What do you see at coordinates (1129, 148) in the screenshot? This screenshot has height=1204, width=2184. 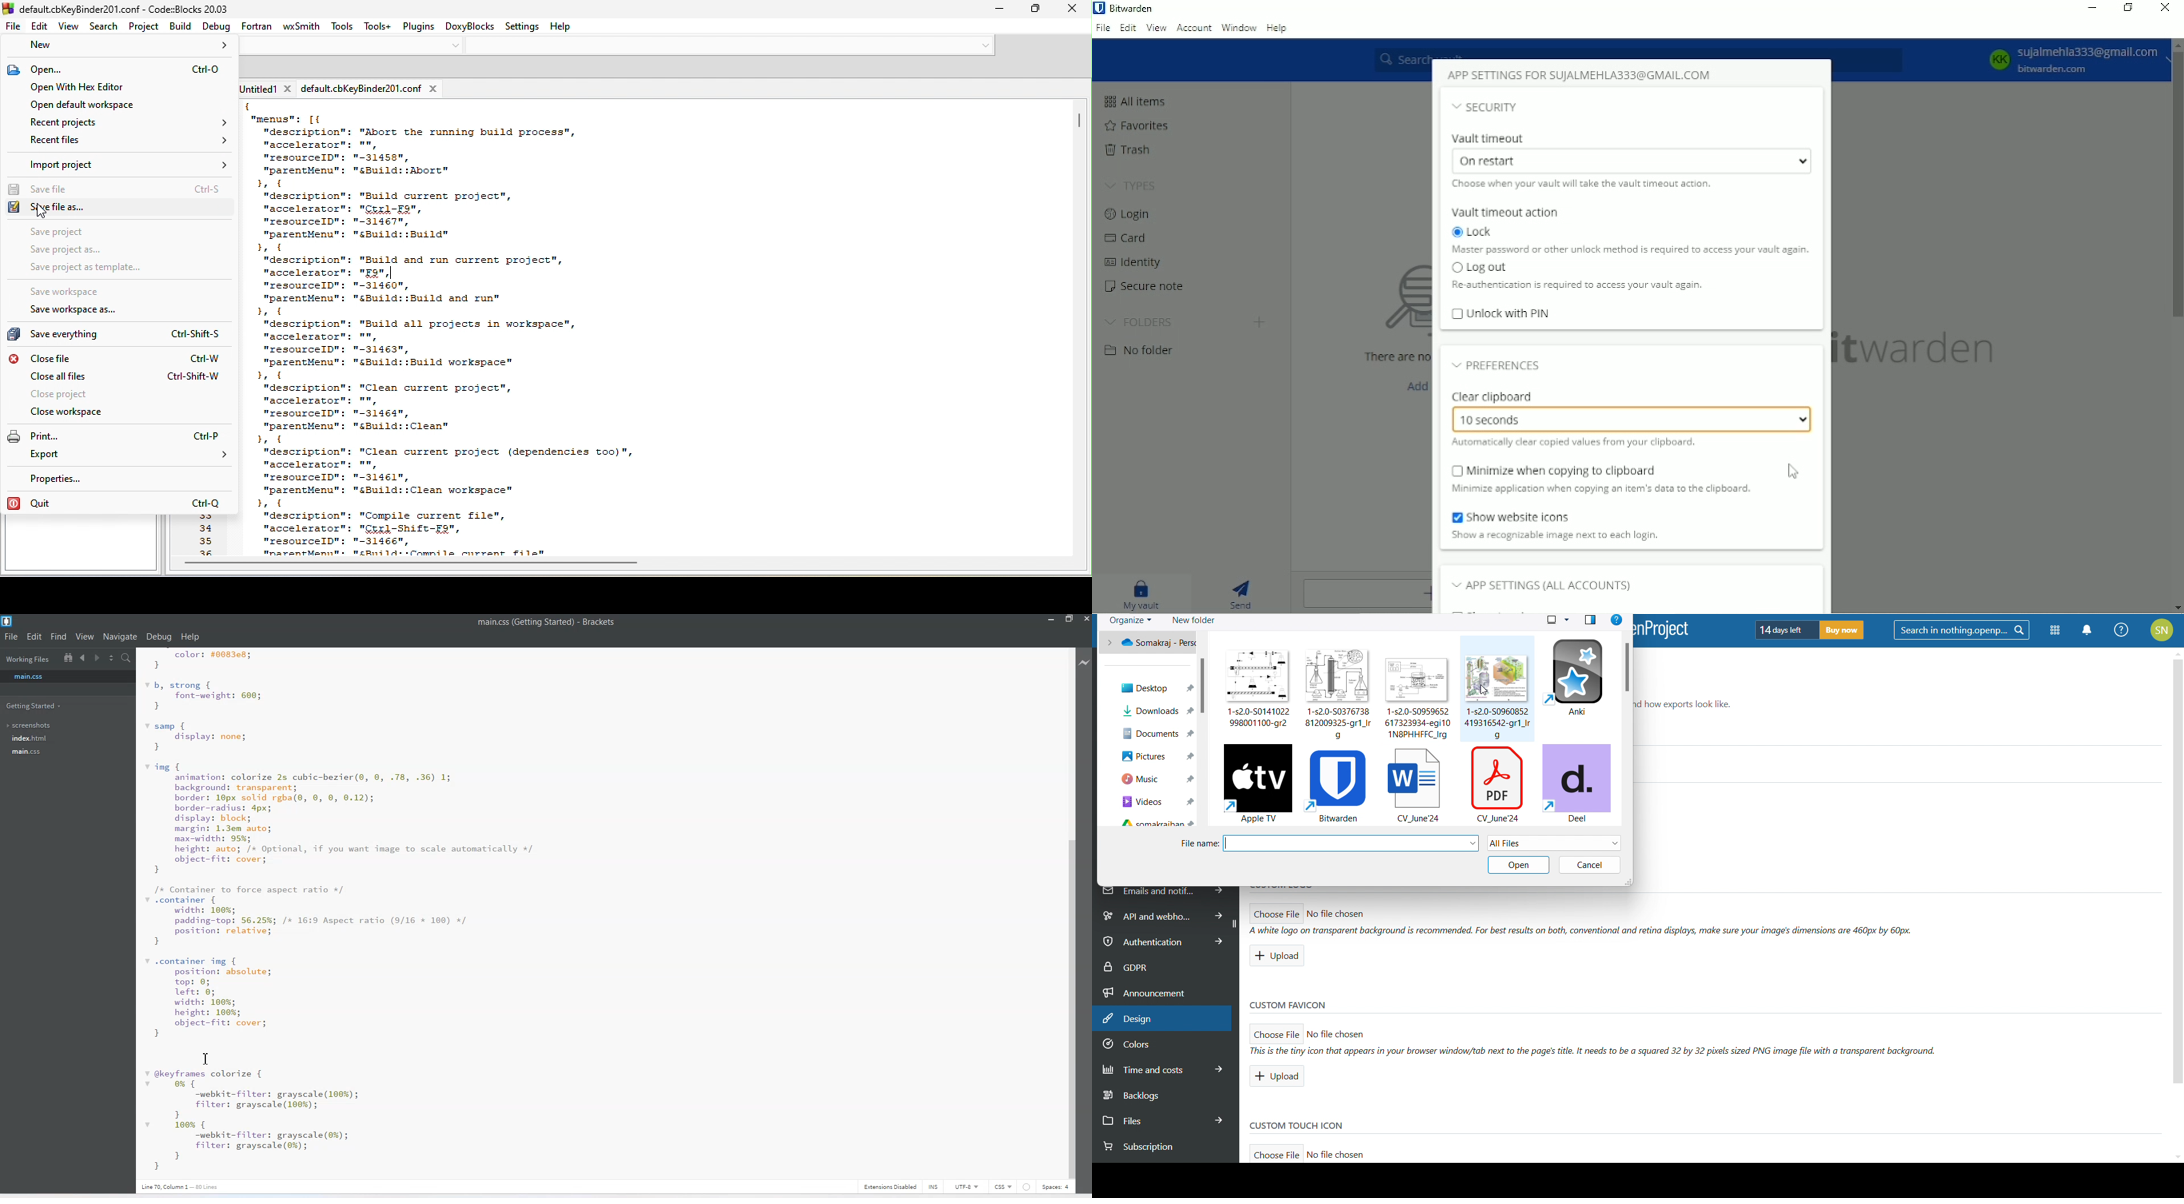 I see `Trash` at bounding box center [1129, 148].